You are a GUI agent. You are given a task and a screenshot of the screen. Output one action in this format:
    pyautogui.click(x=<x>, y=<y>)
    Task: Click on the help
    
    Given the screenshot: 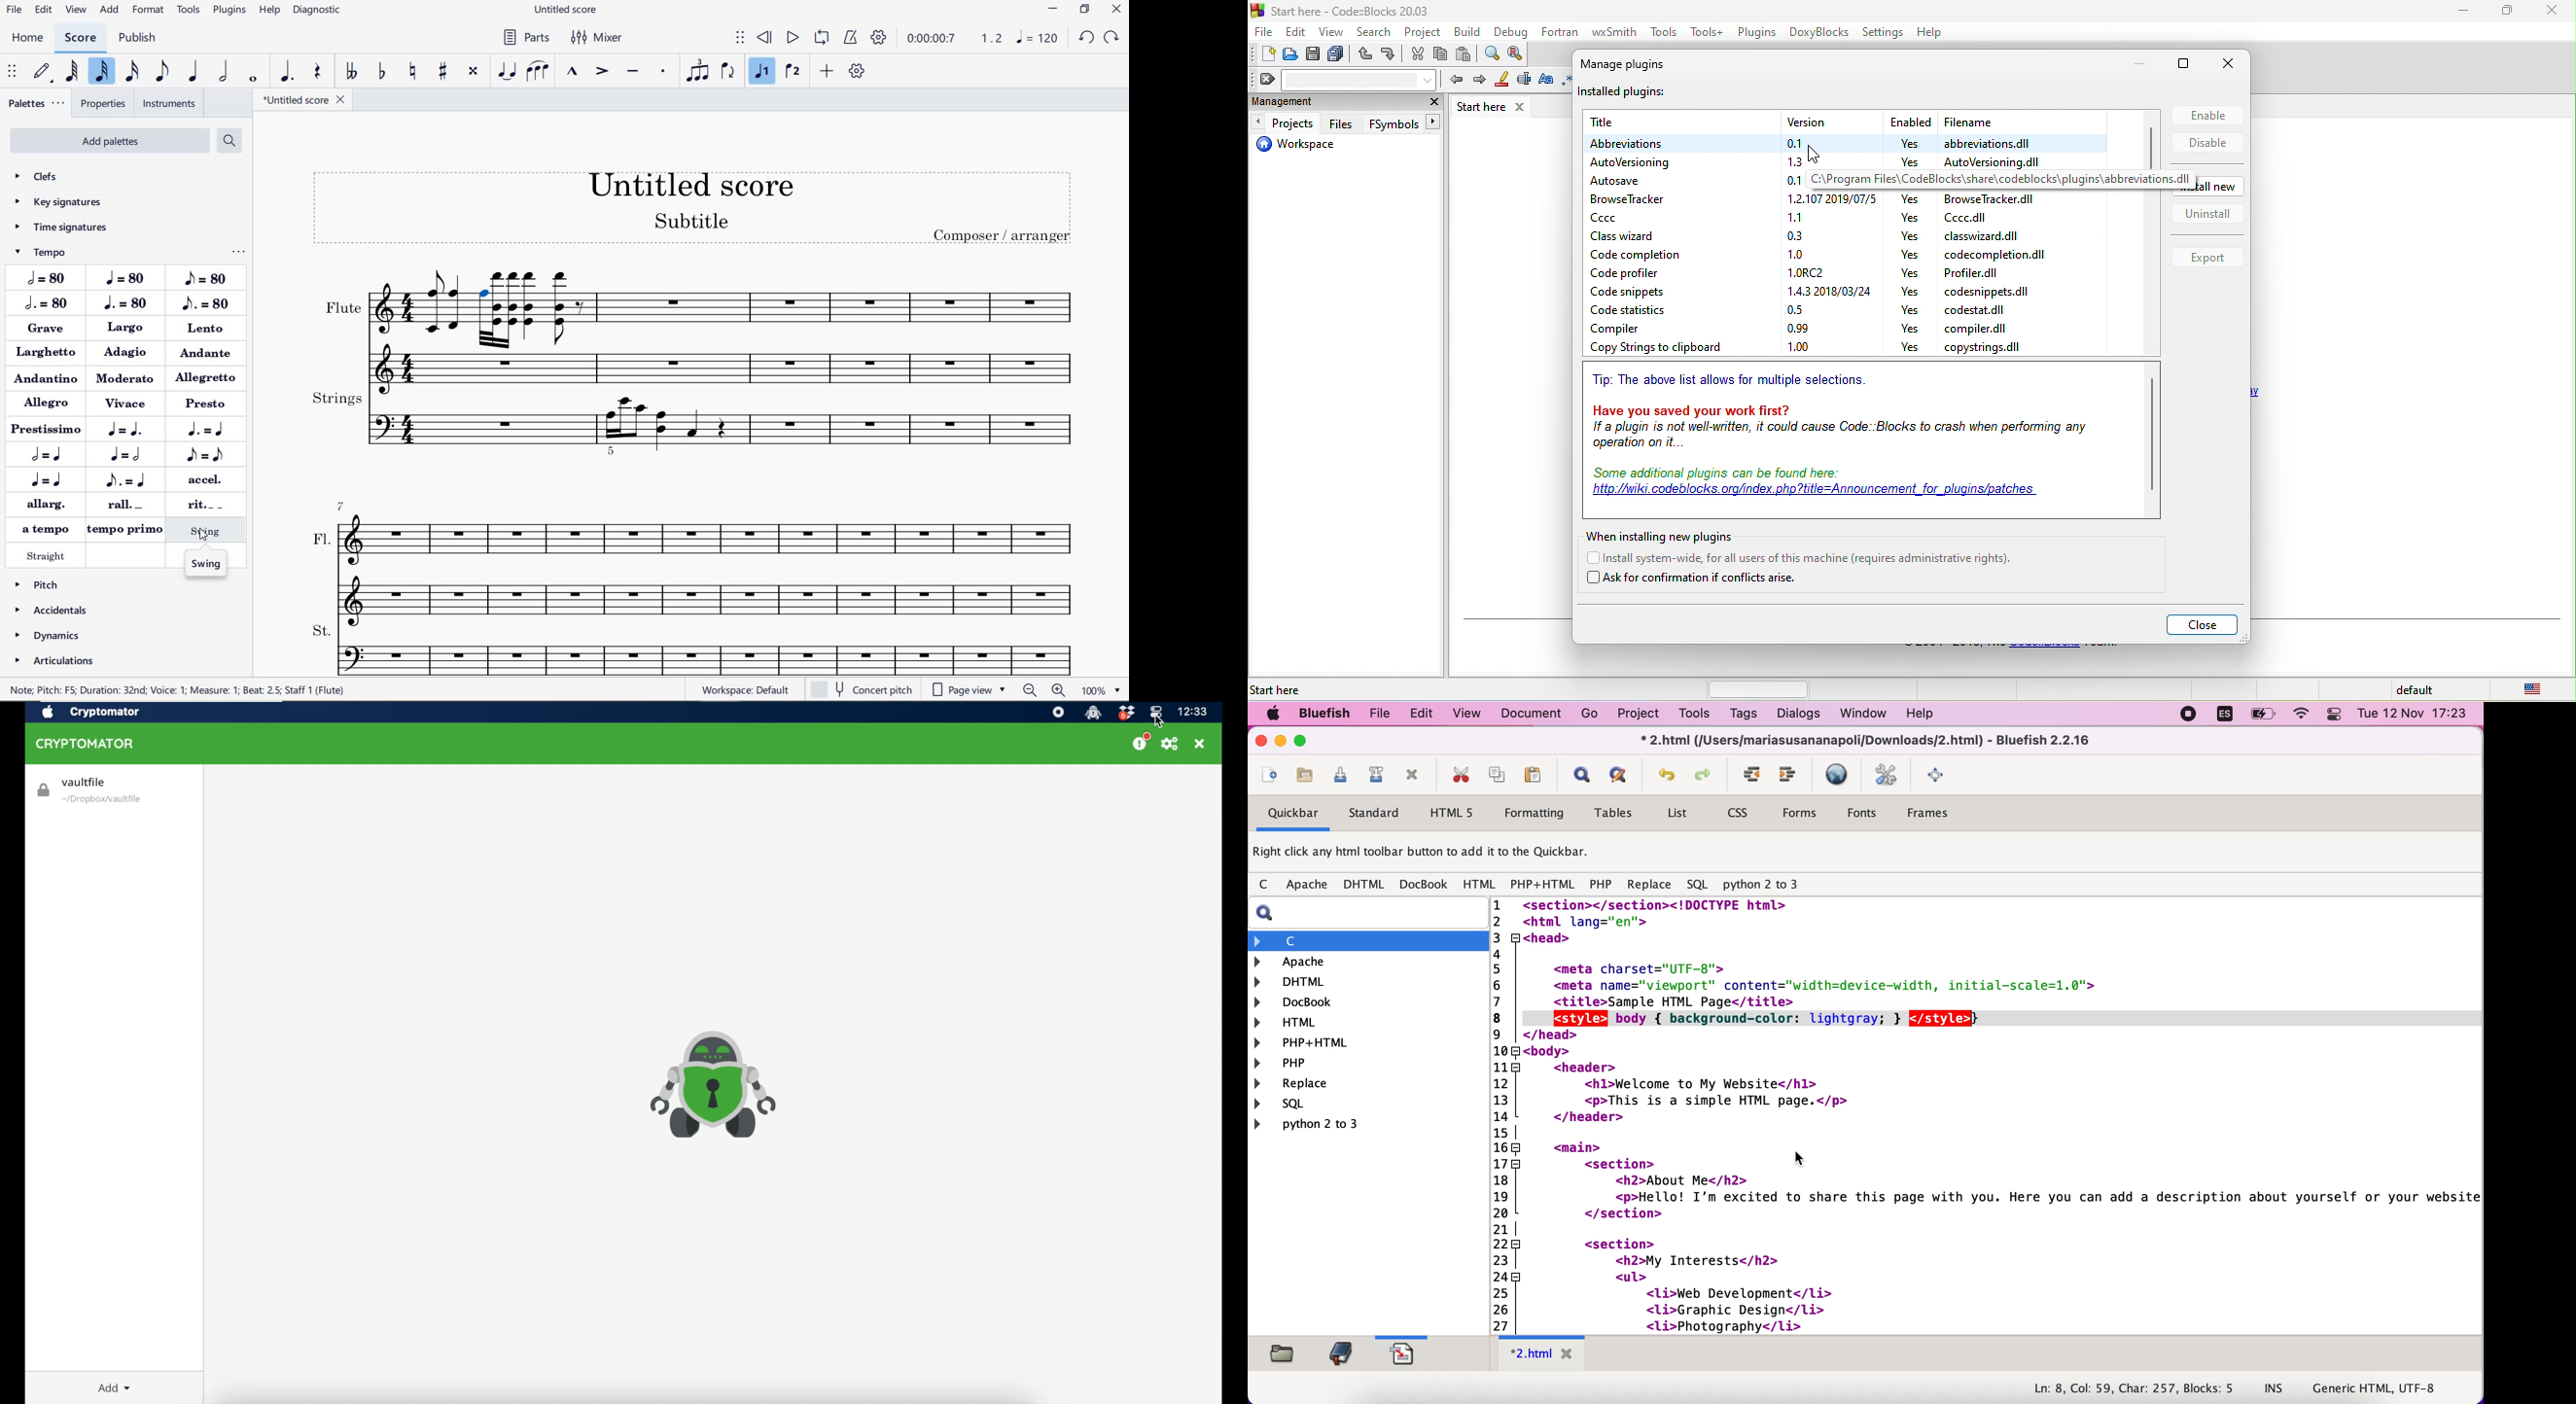 What is the action you would take?
    pyautogui.click(x=269, y=11)
    